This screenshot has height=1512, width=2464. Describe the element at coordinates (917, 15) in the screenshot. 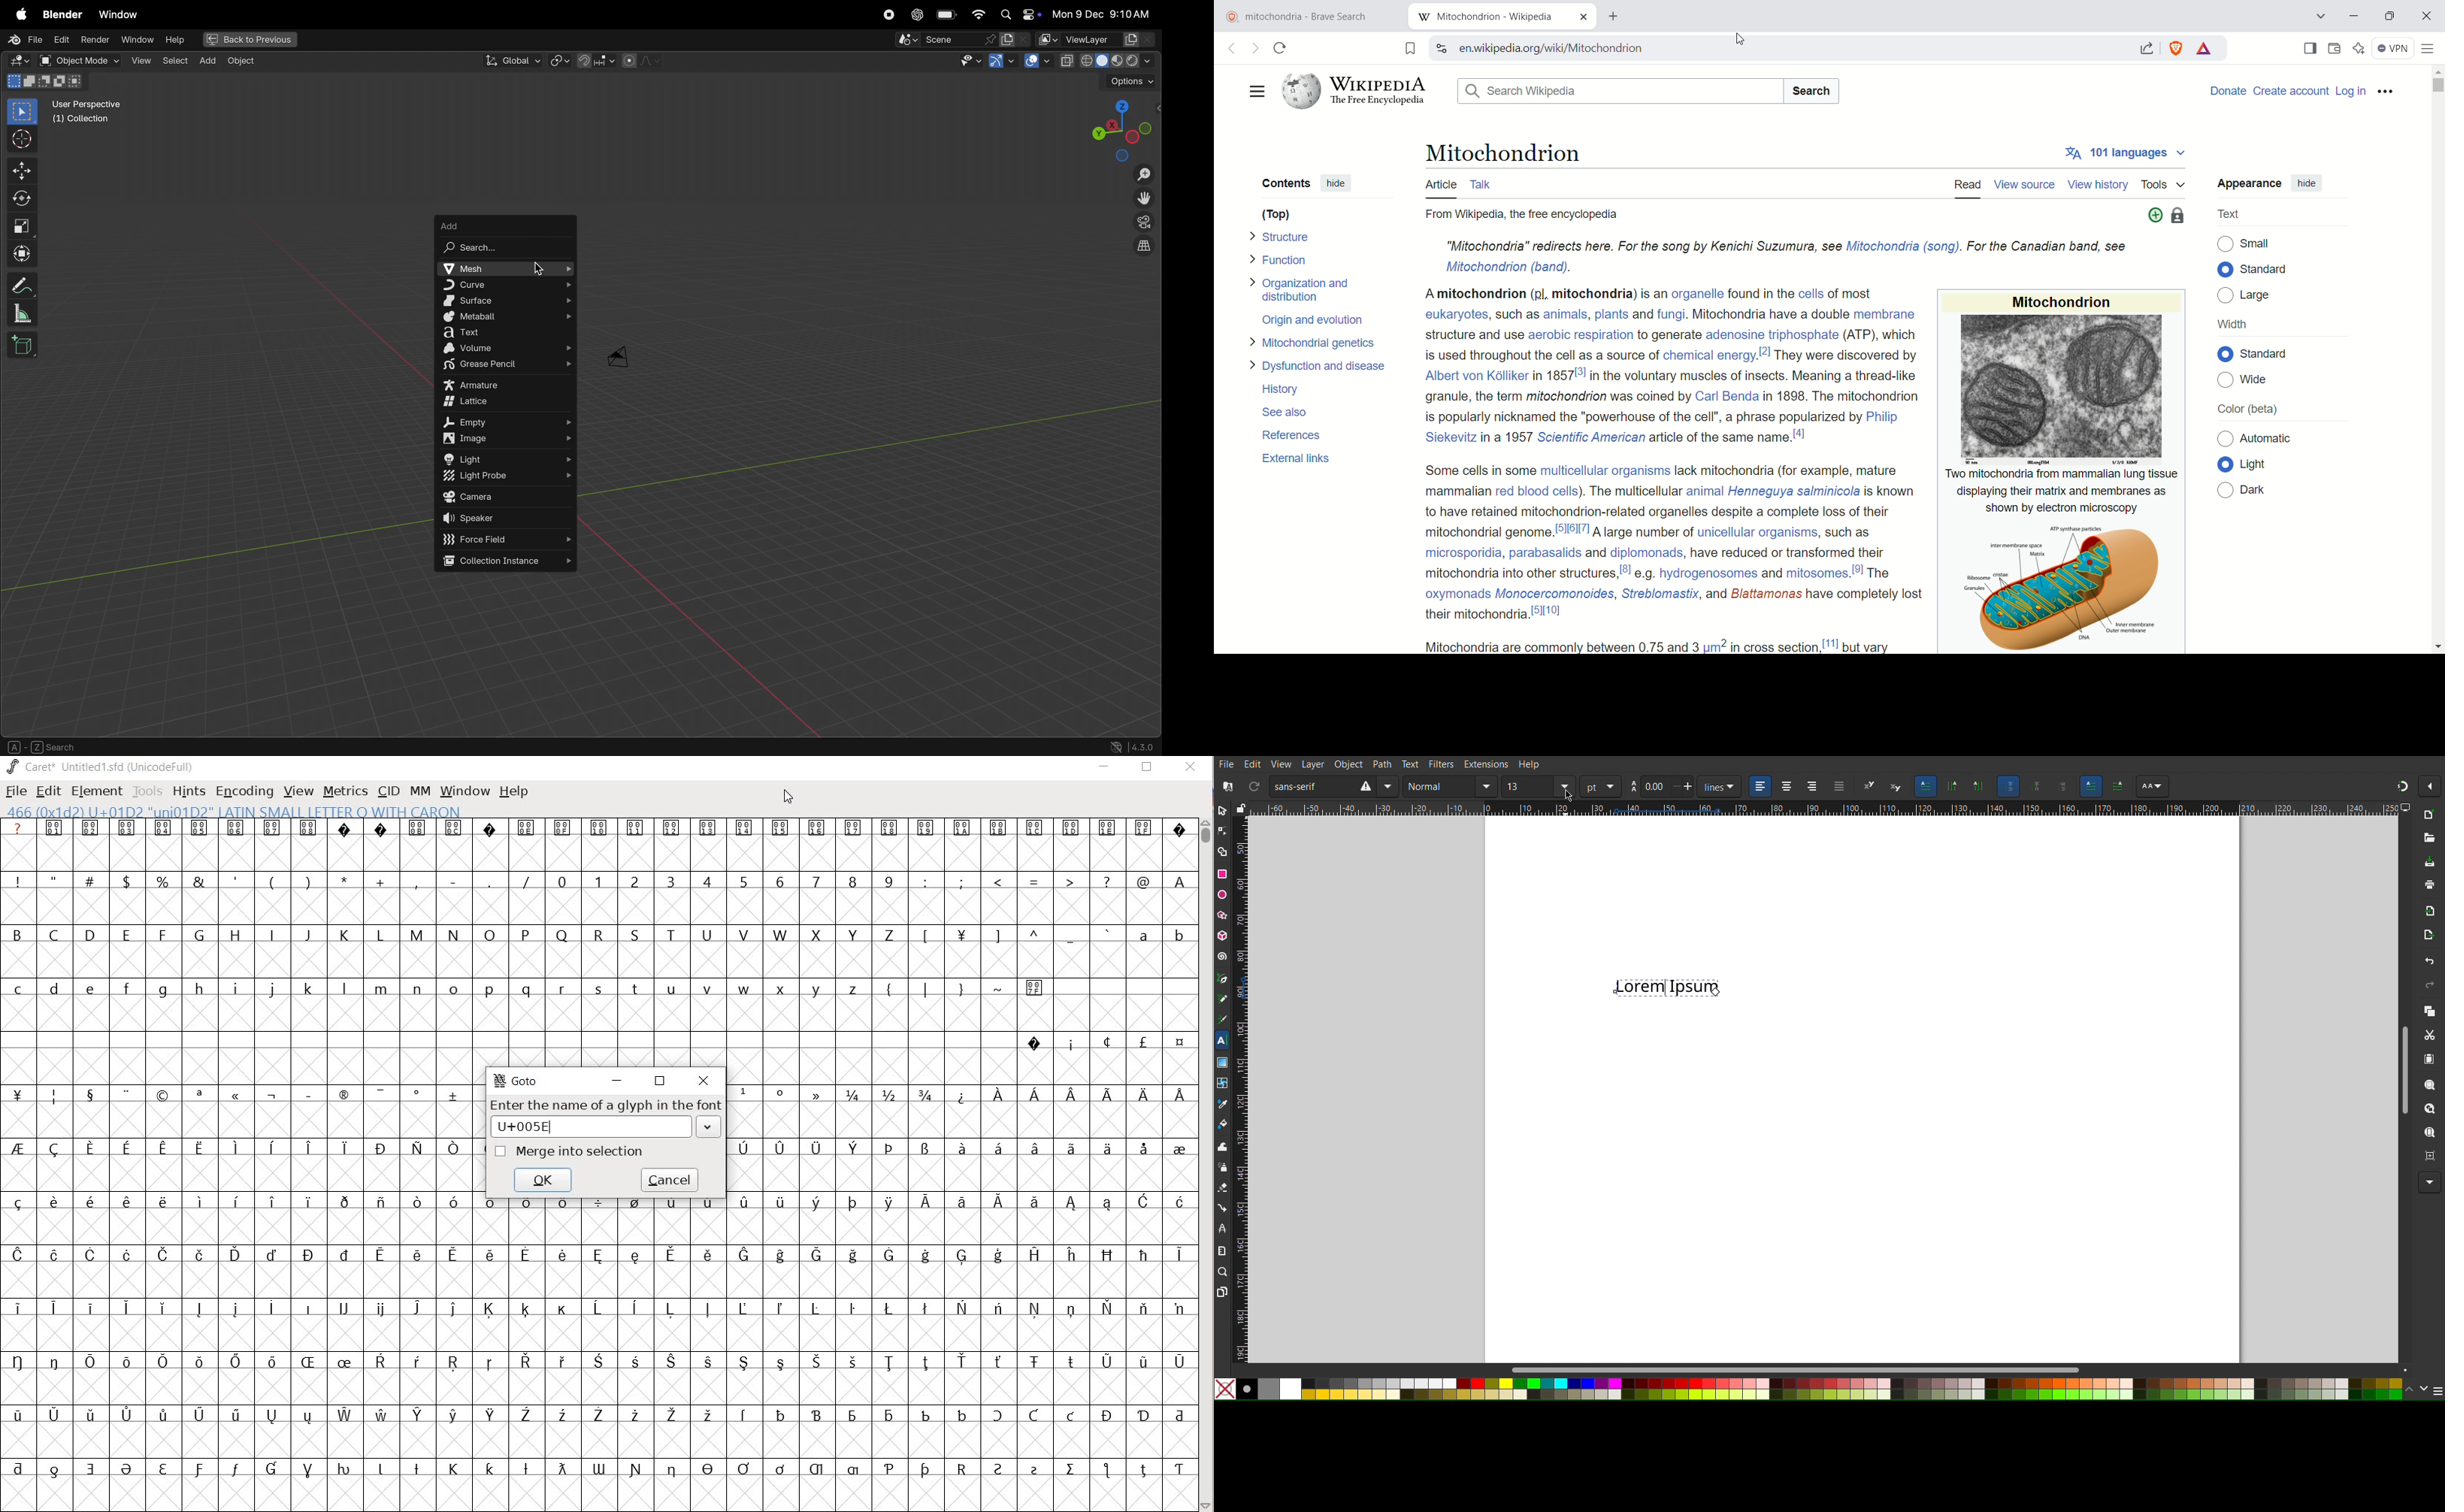

I see `chatgpt` at that location.